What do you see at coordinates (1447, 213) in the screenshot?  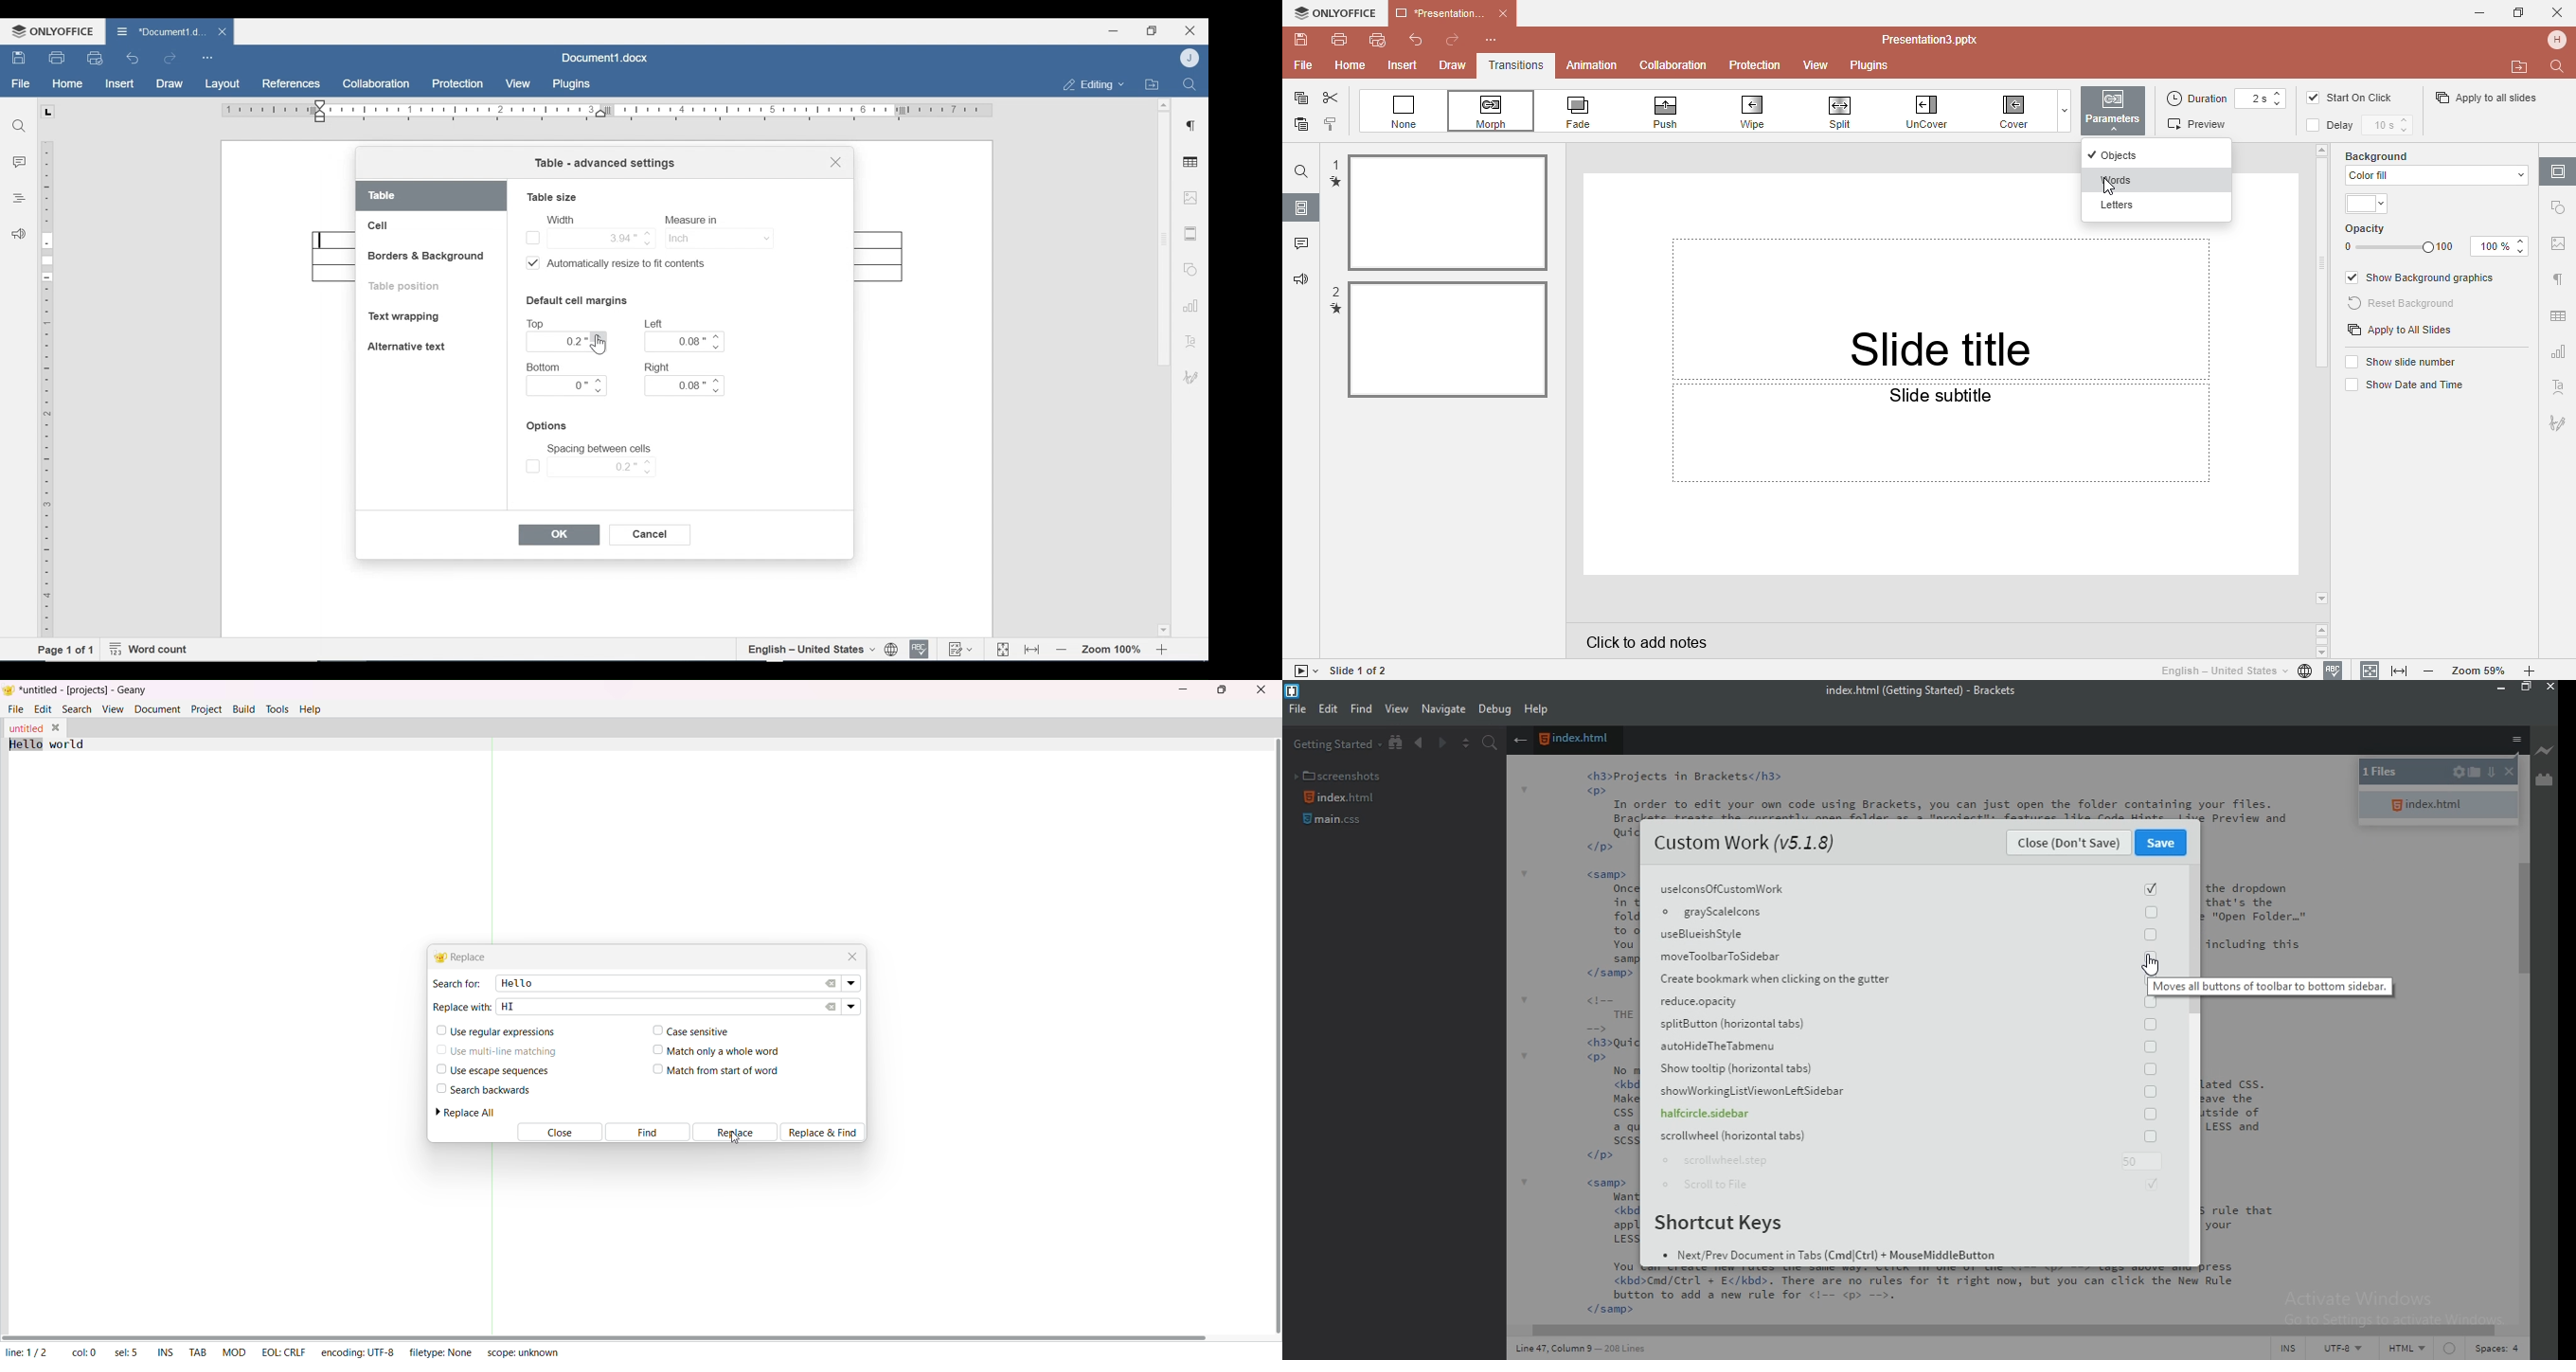 I see `selected file 1` at bounding box center [1447, 213].